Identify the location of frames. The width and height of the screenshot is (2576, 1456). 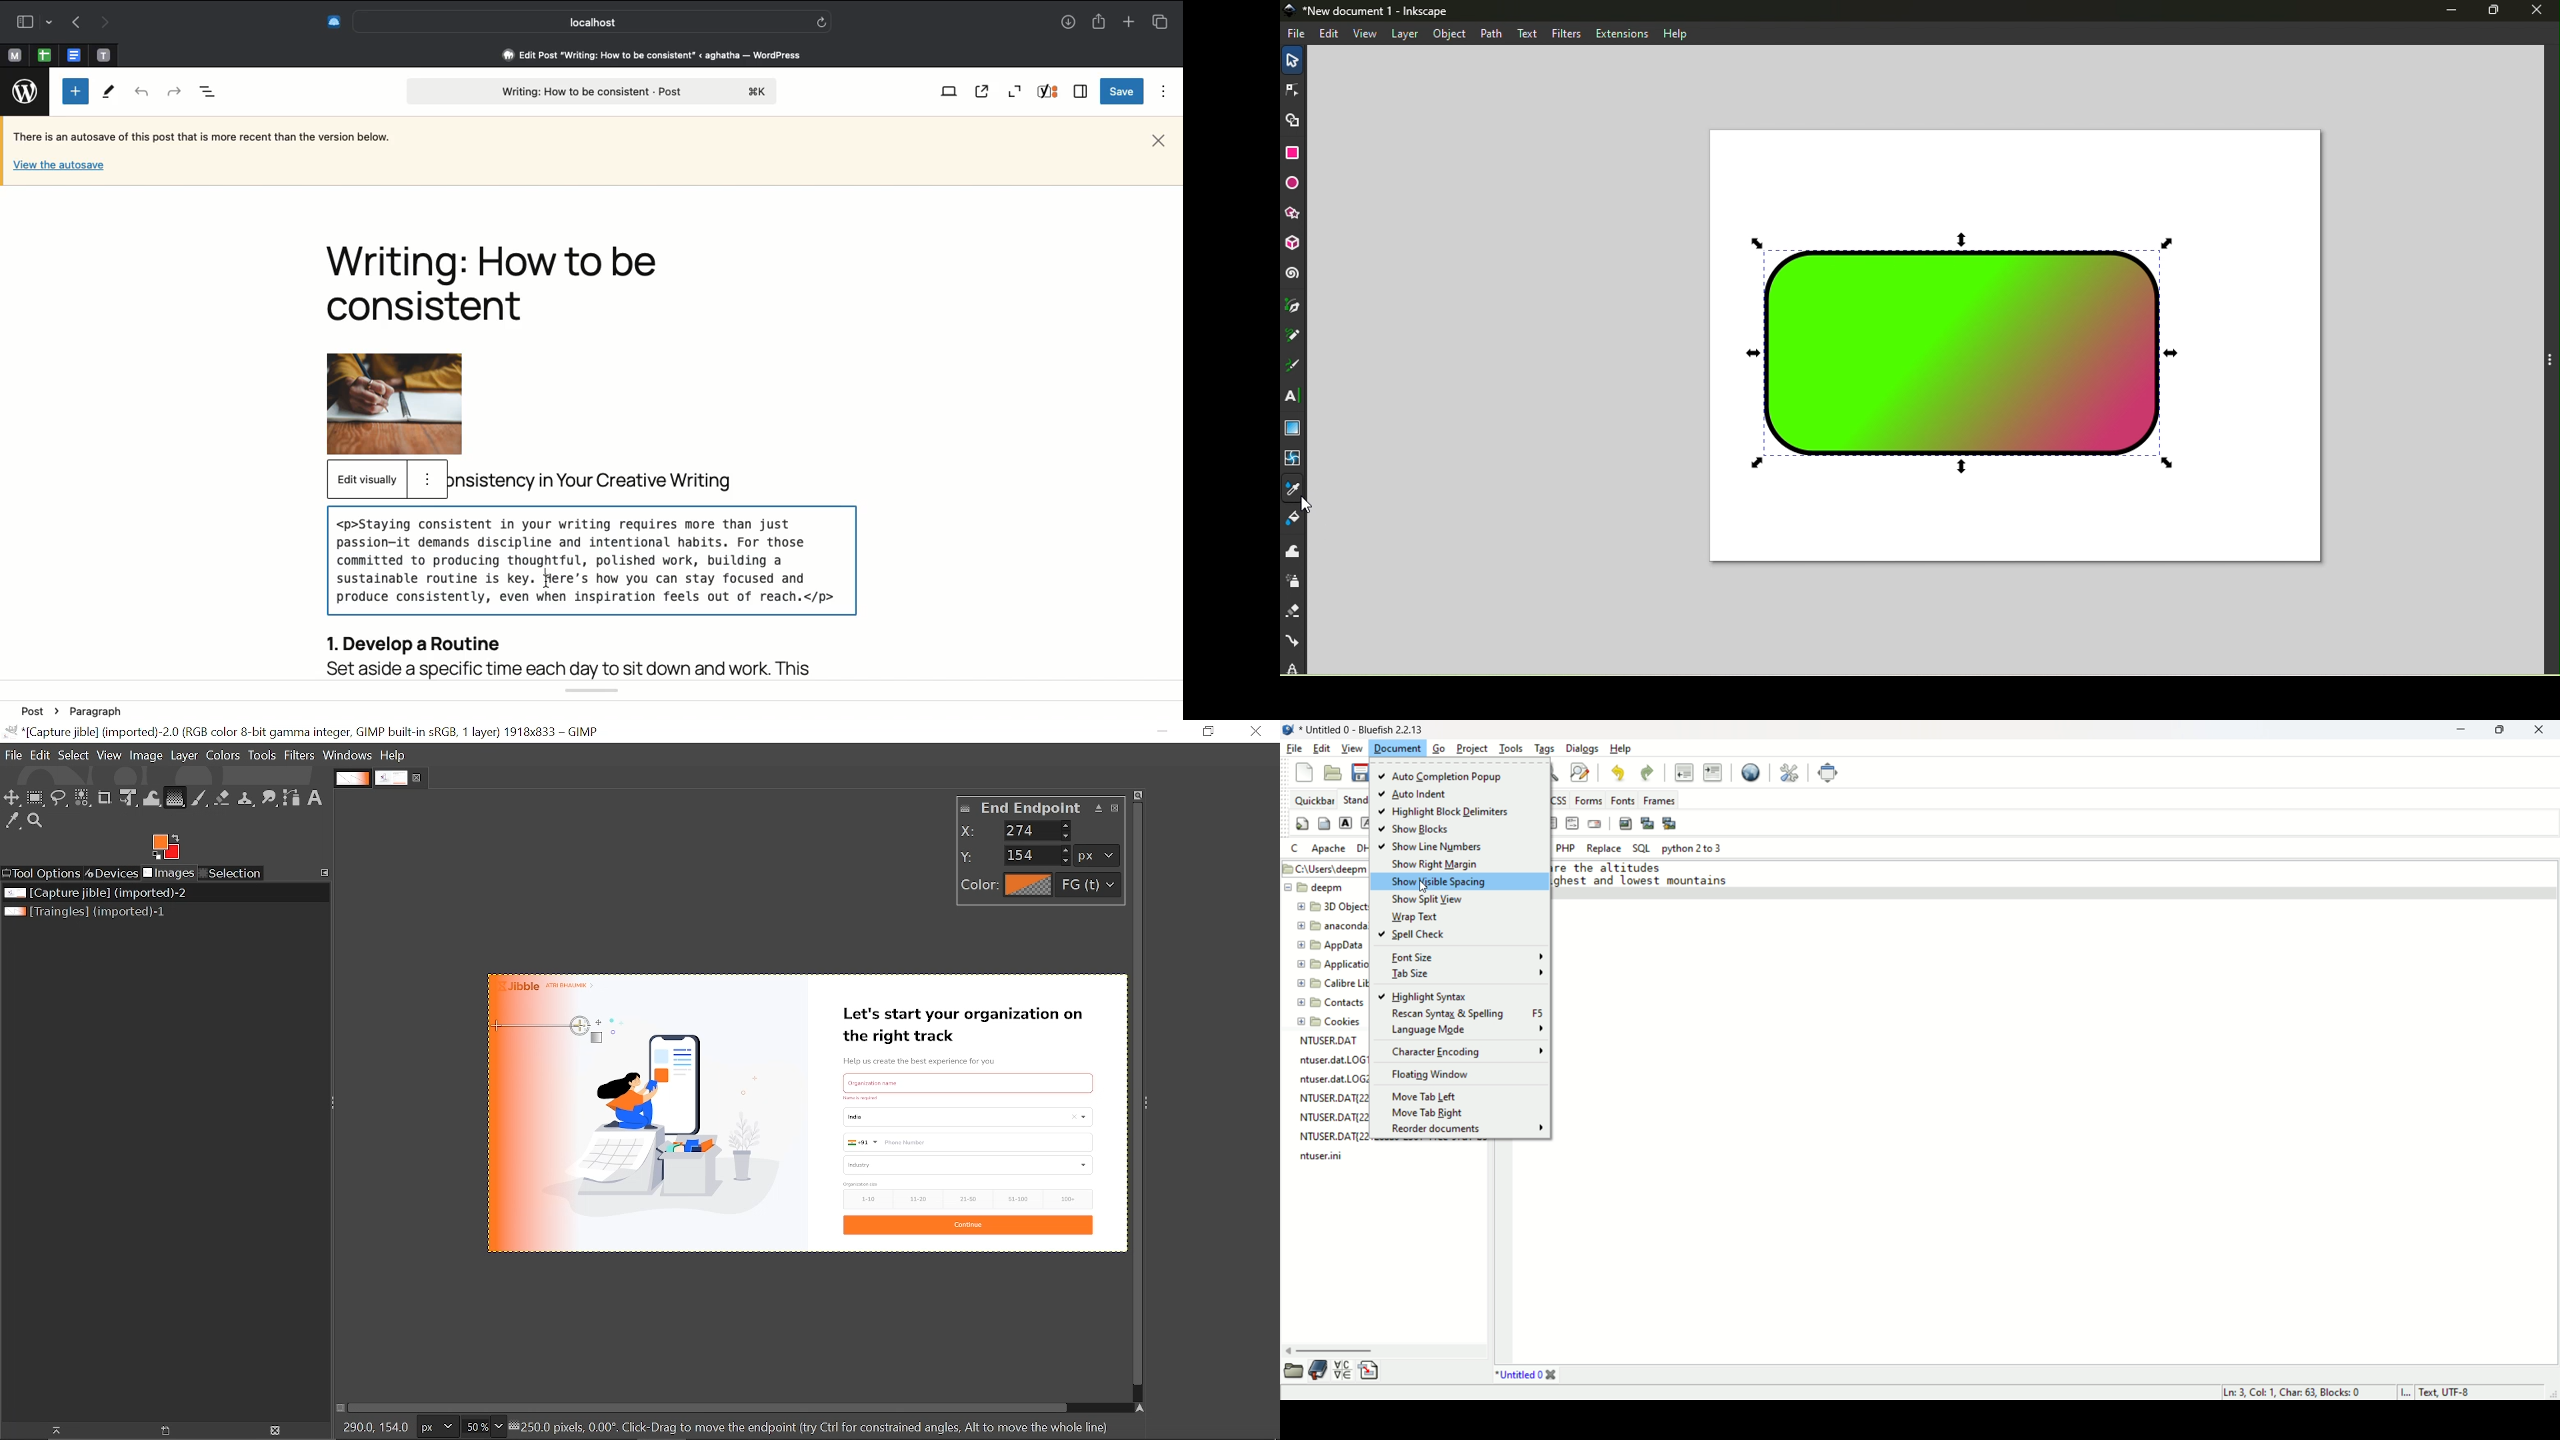
(1661, 799).